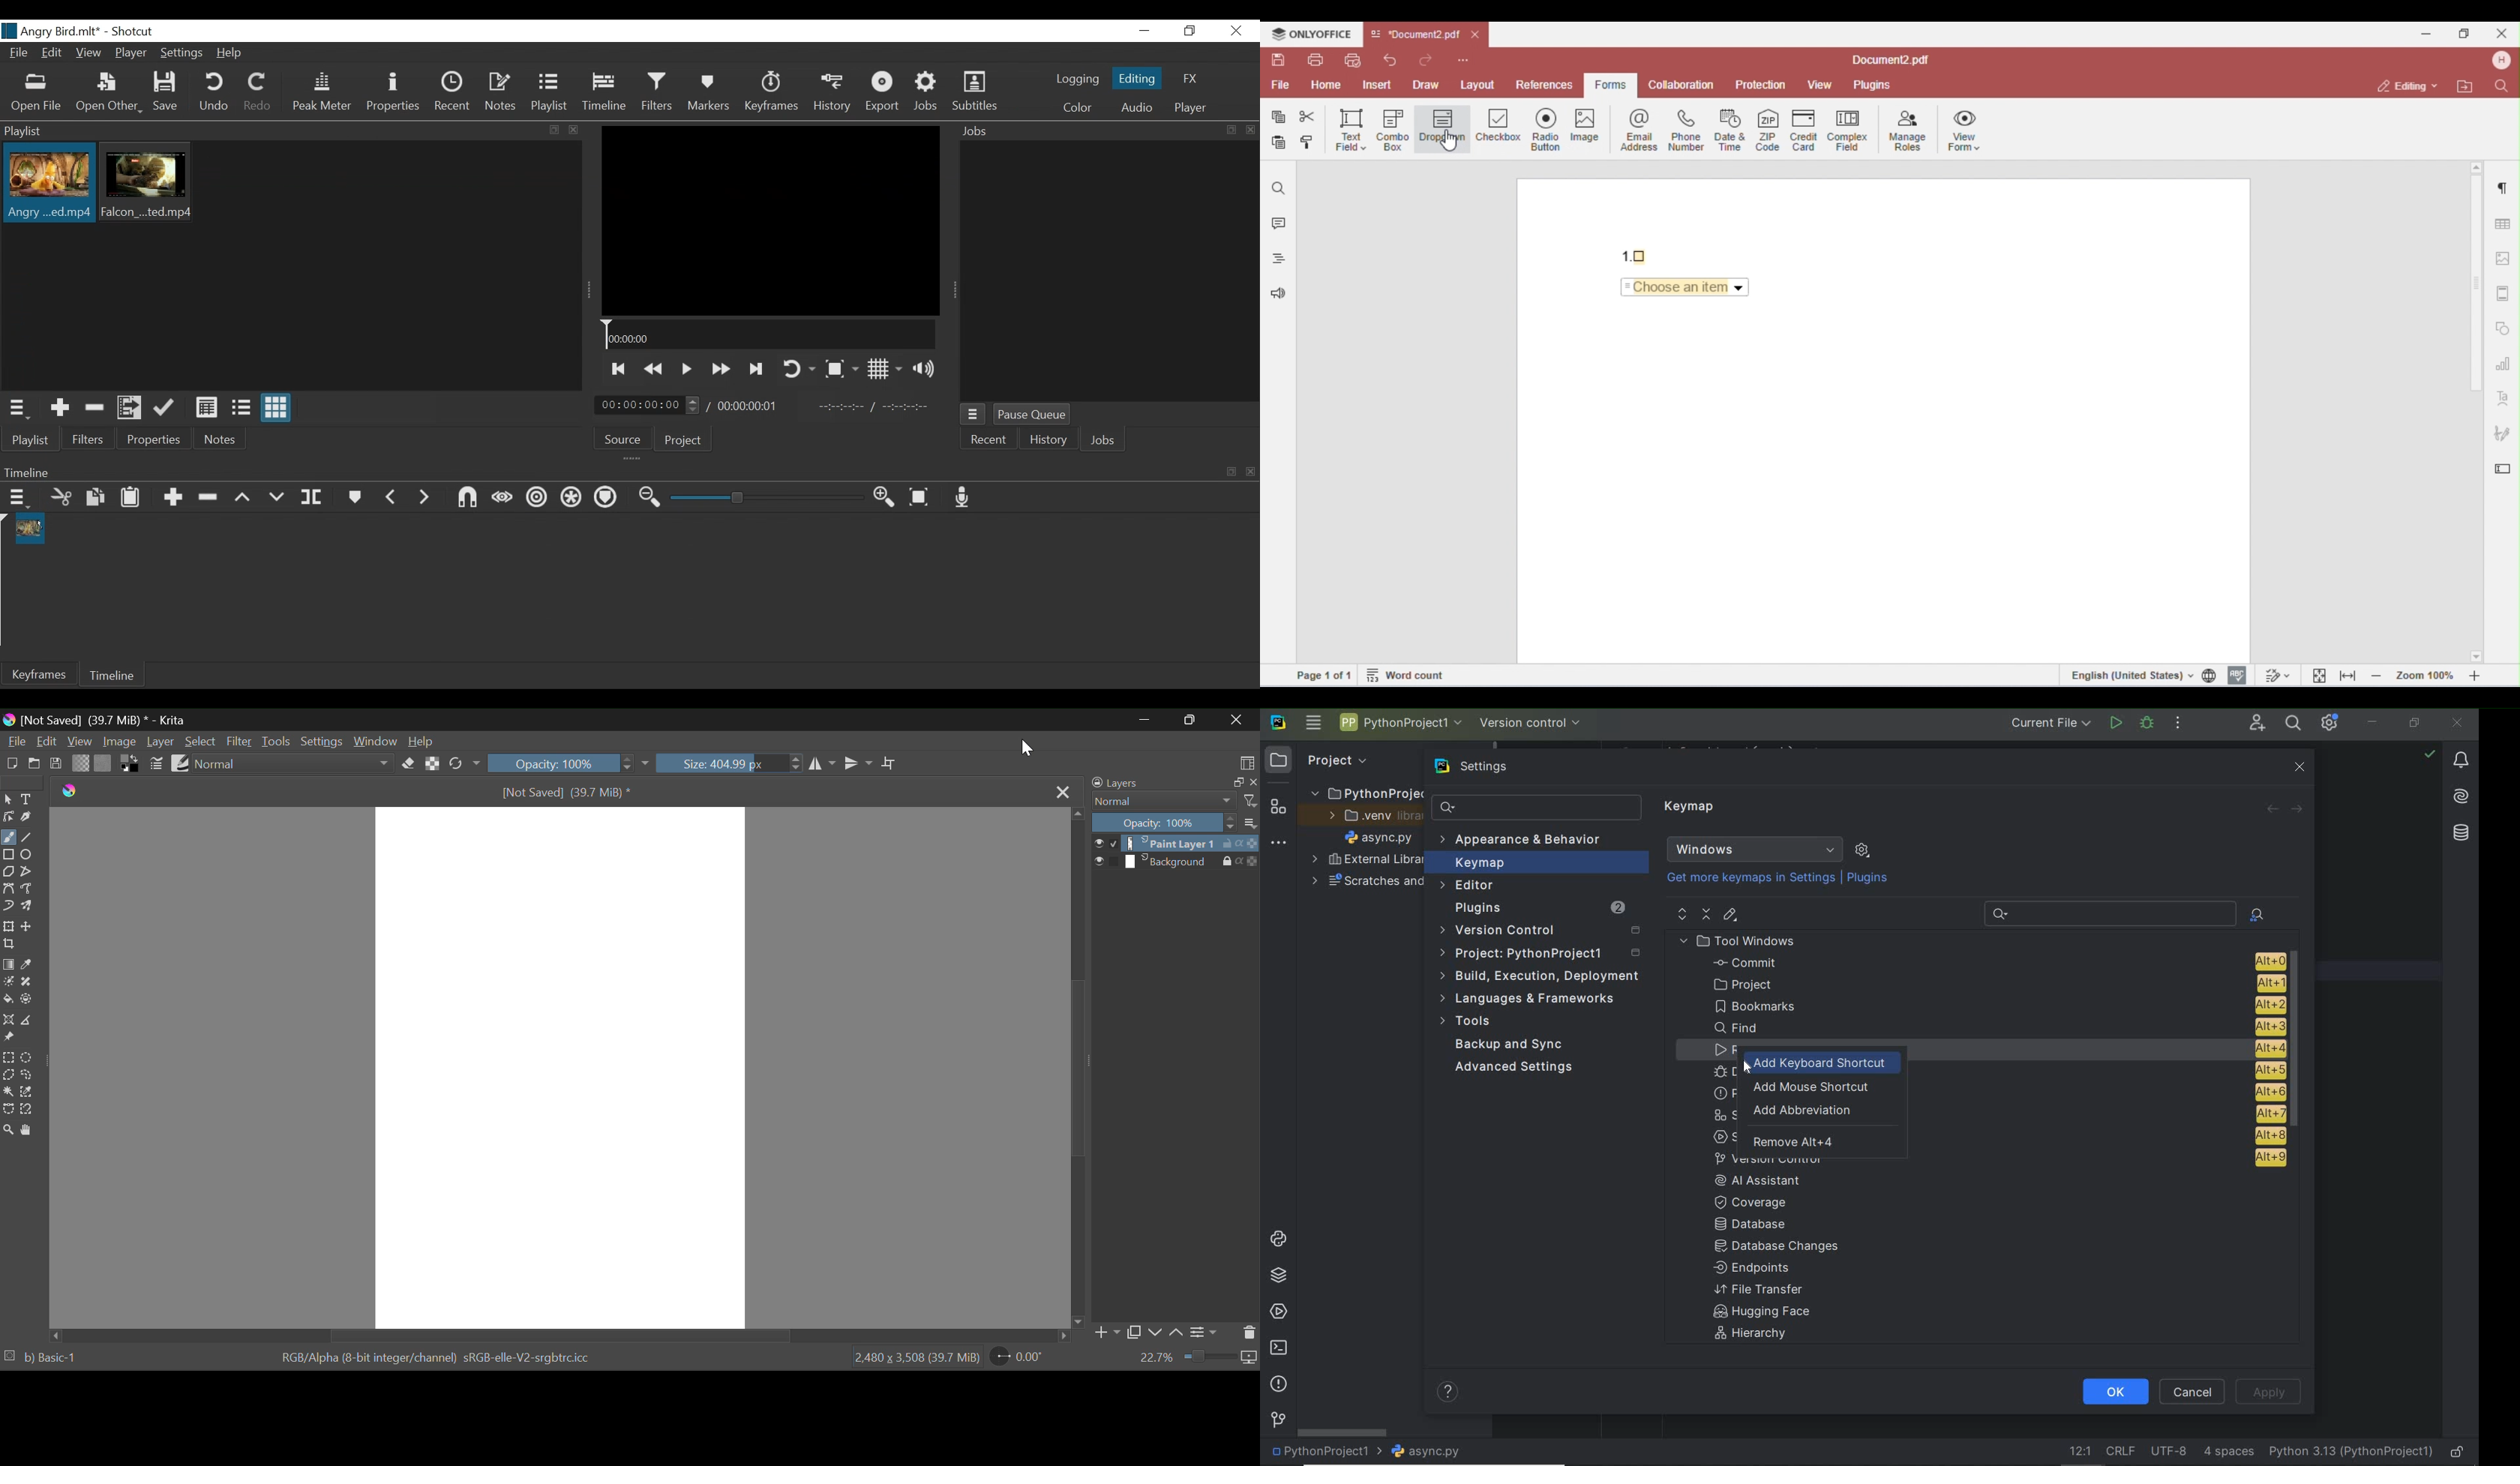 This screenshot has height=1484, width=2520. Describe the element at coordinates (1277, 1239) in the screenshot. I see `python consoles` at that location.